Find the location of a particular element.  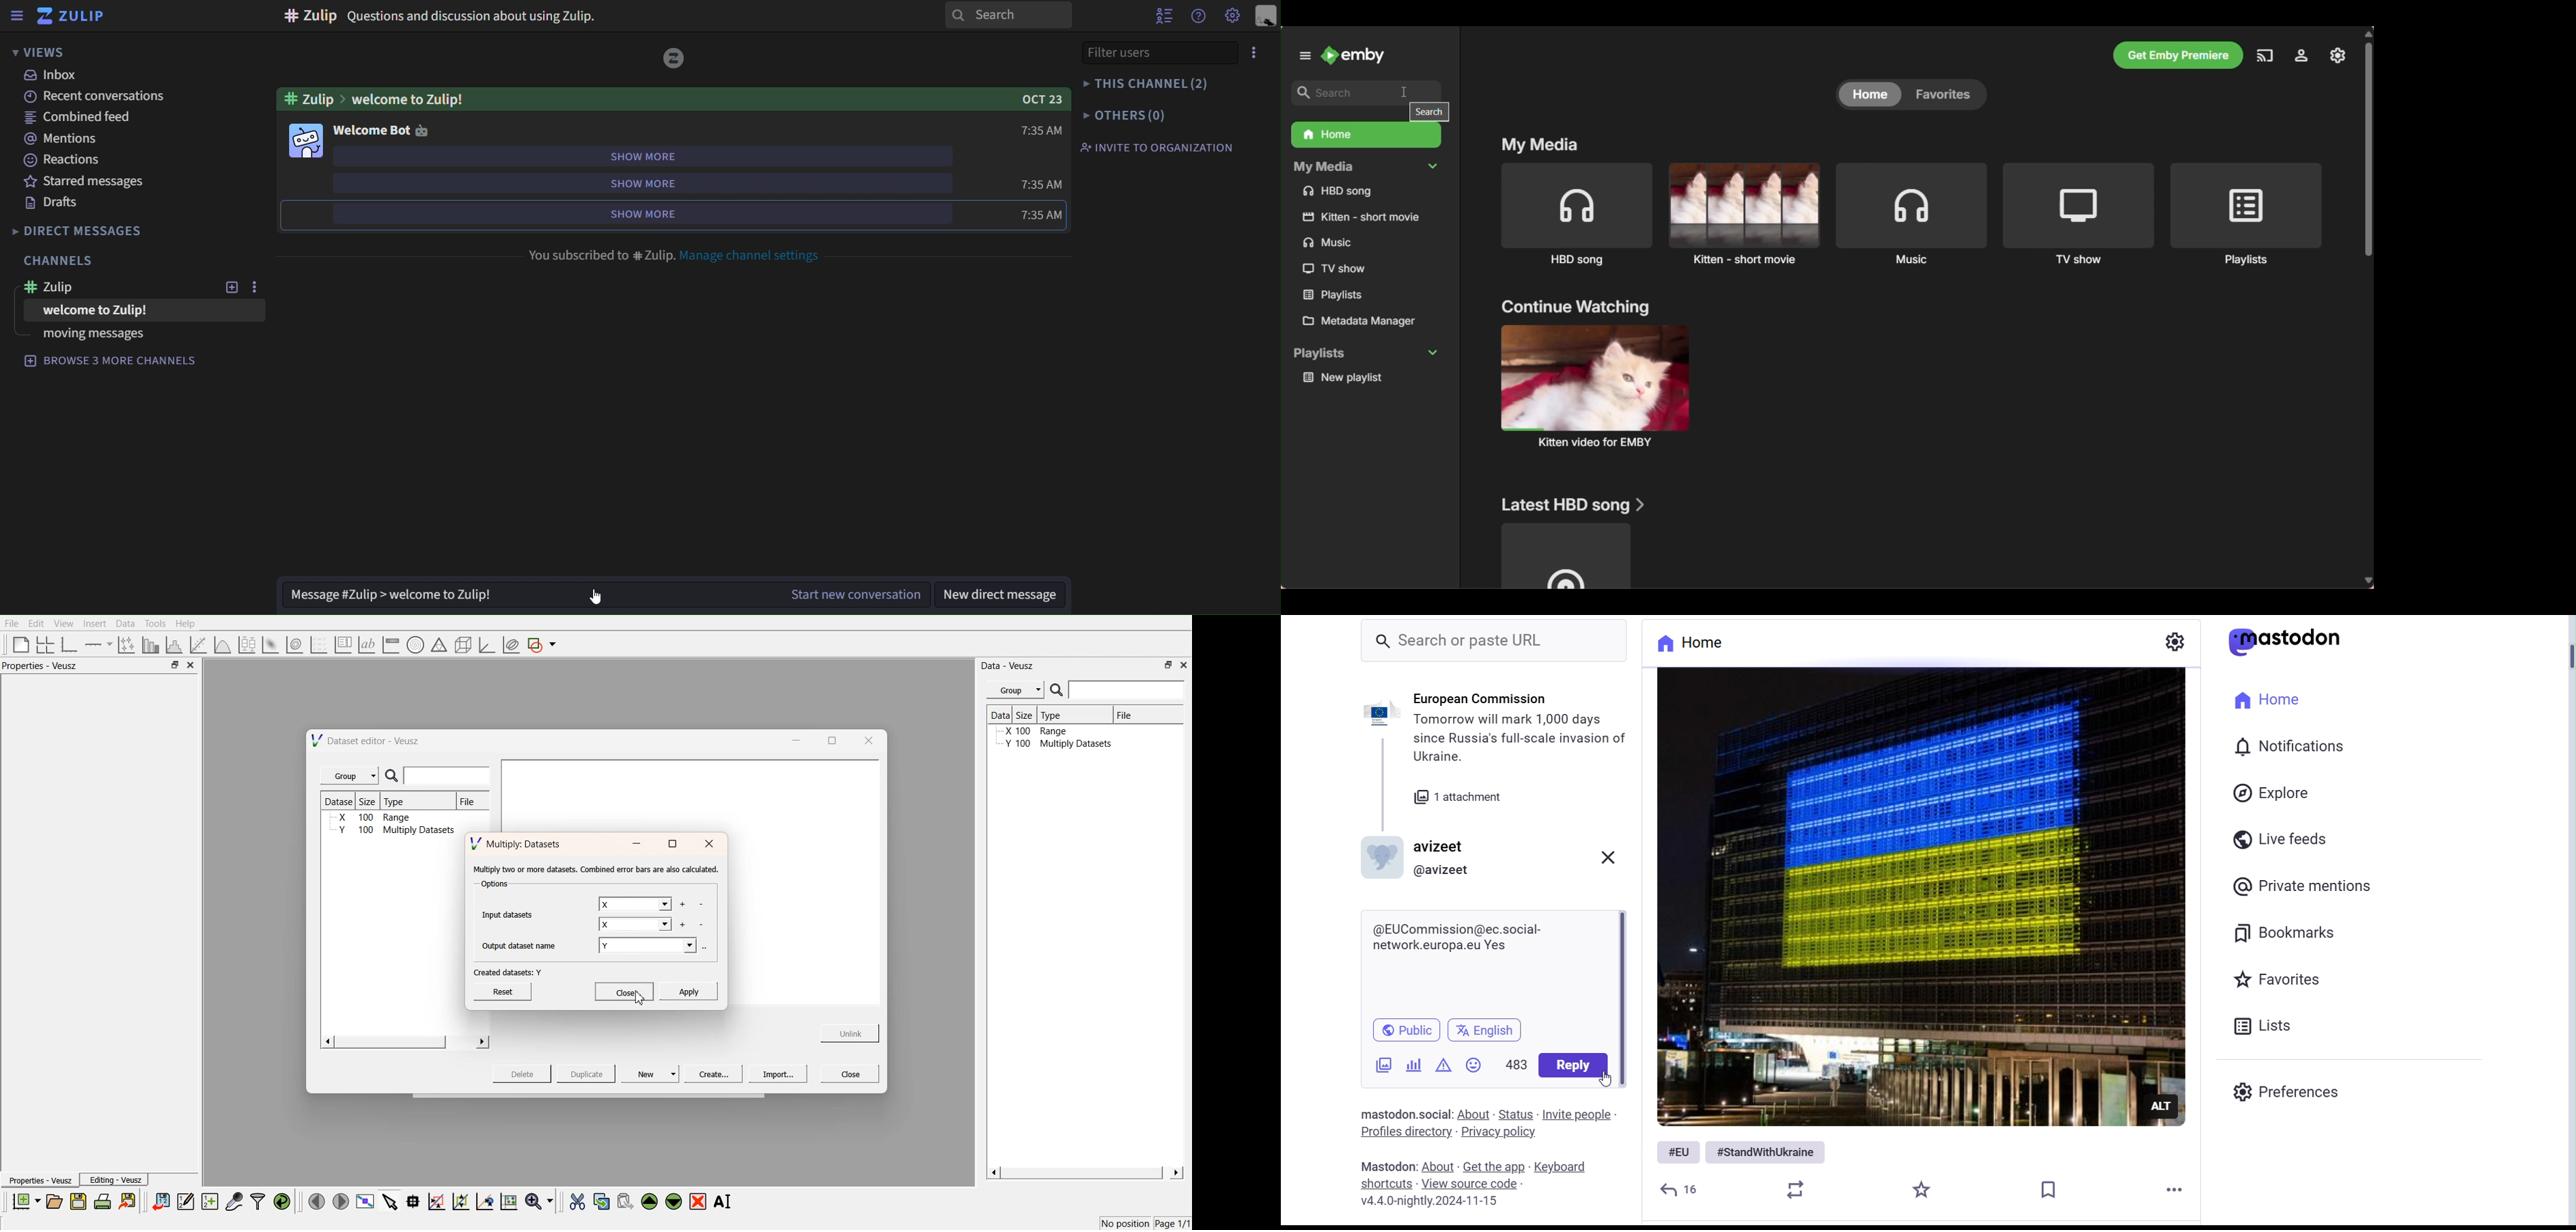

Privacy Policy is located at coordinates (1499, 1133).